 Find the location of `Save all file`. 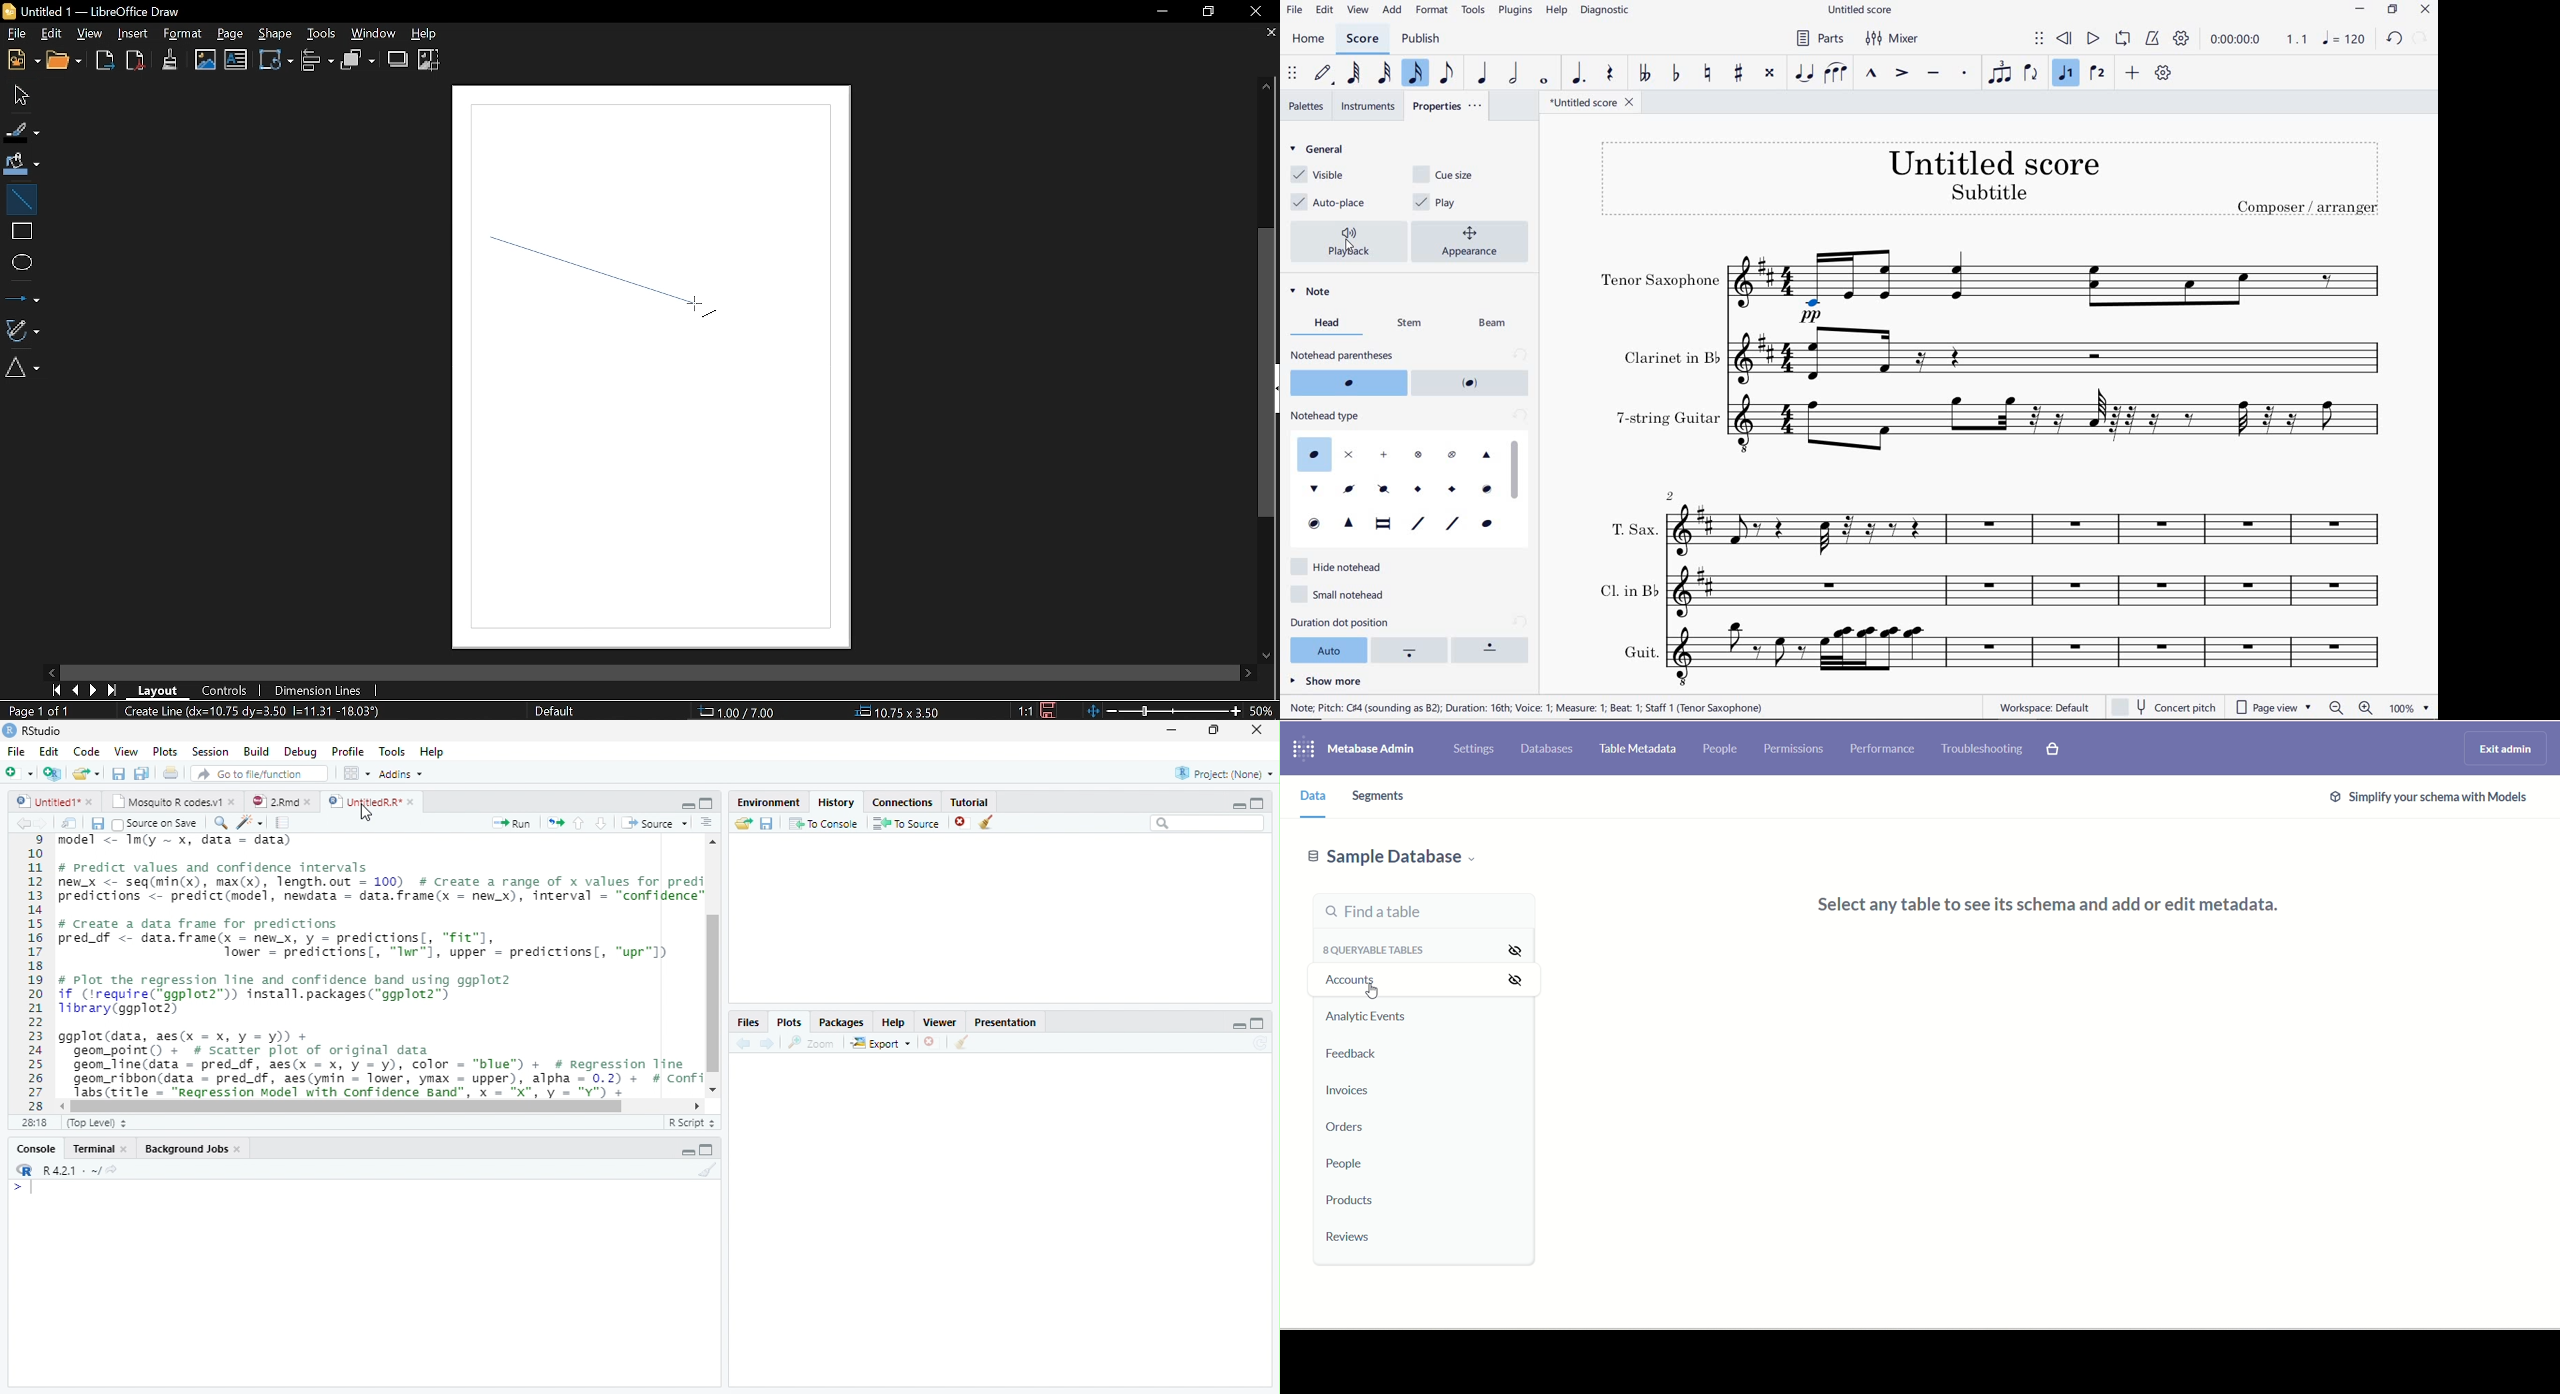

Save all file is located at coordinates (141, 774).